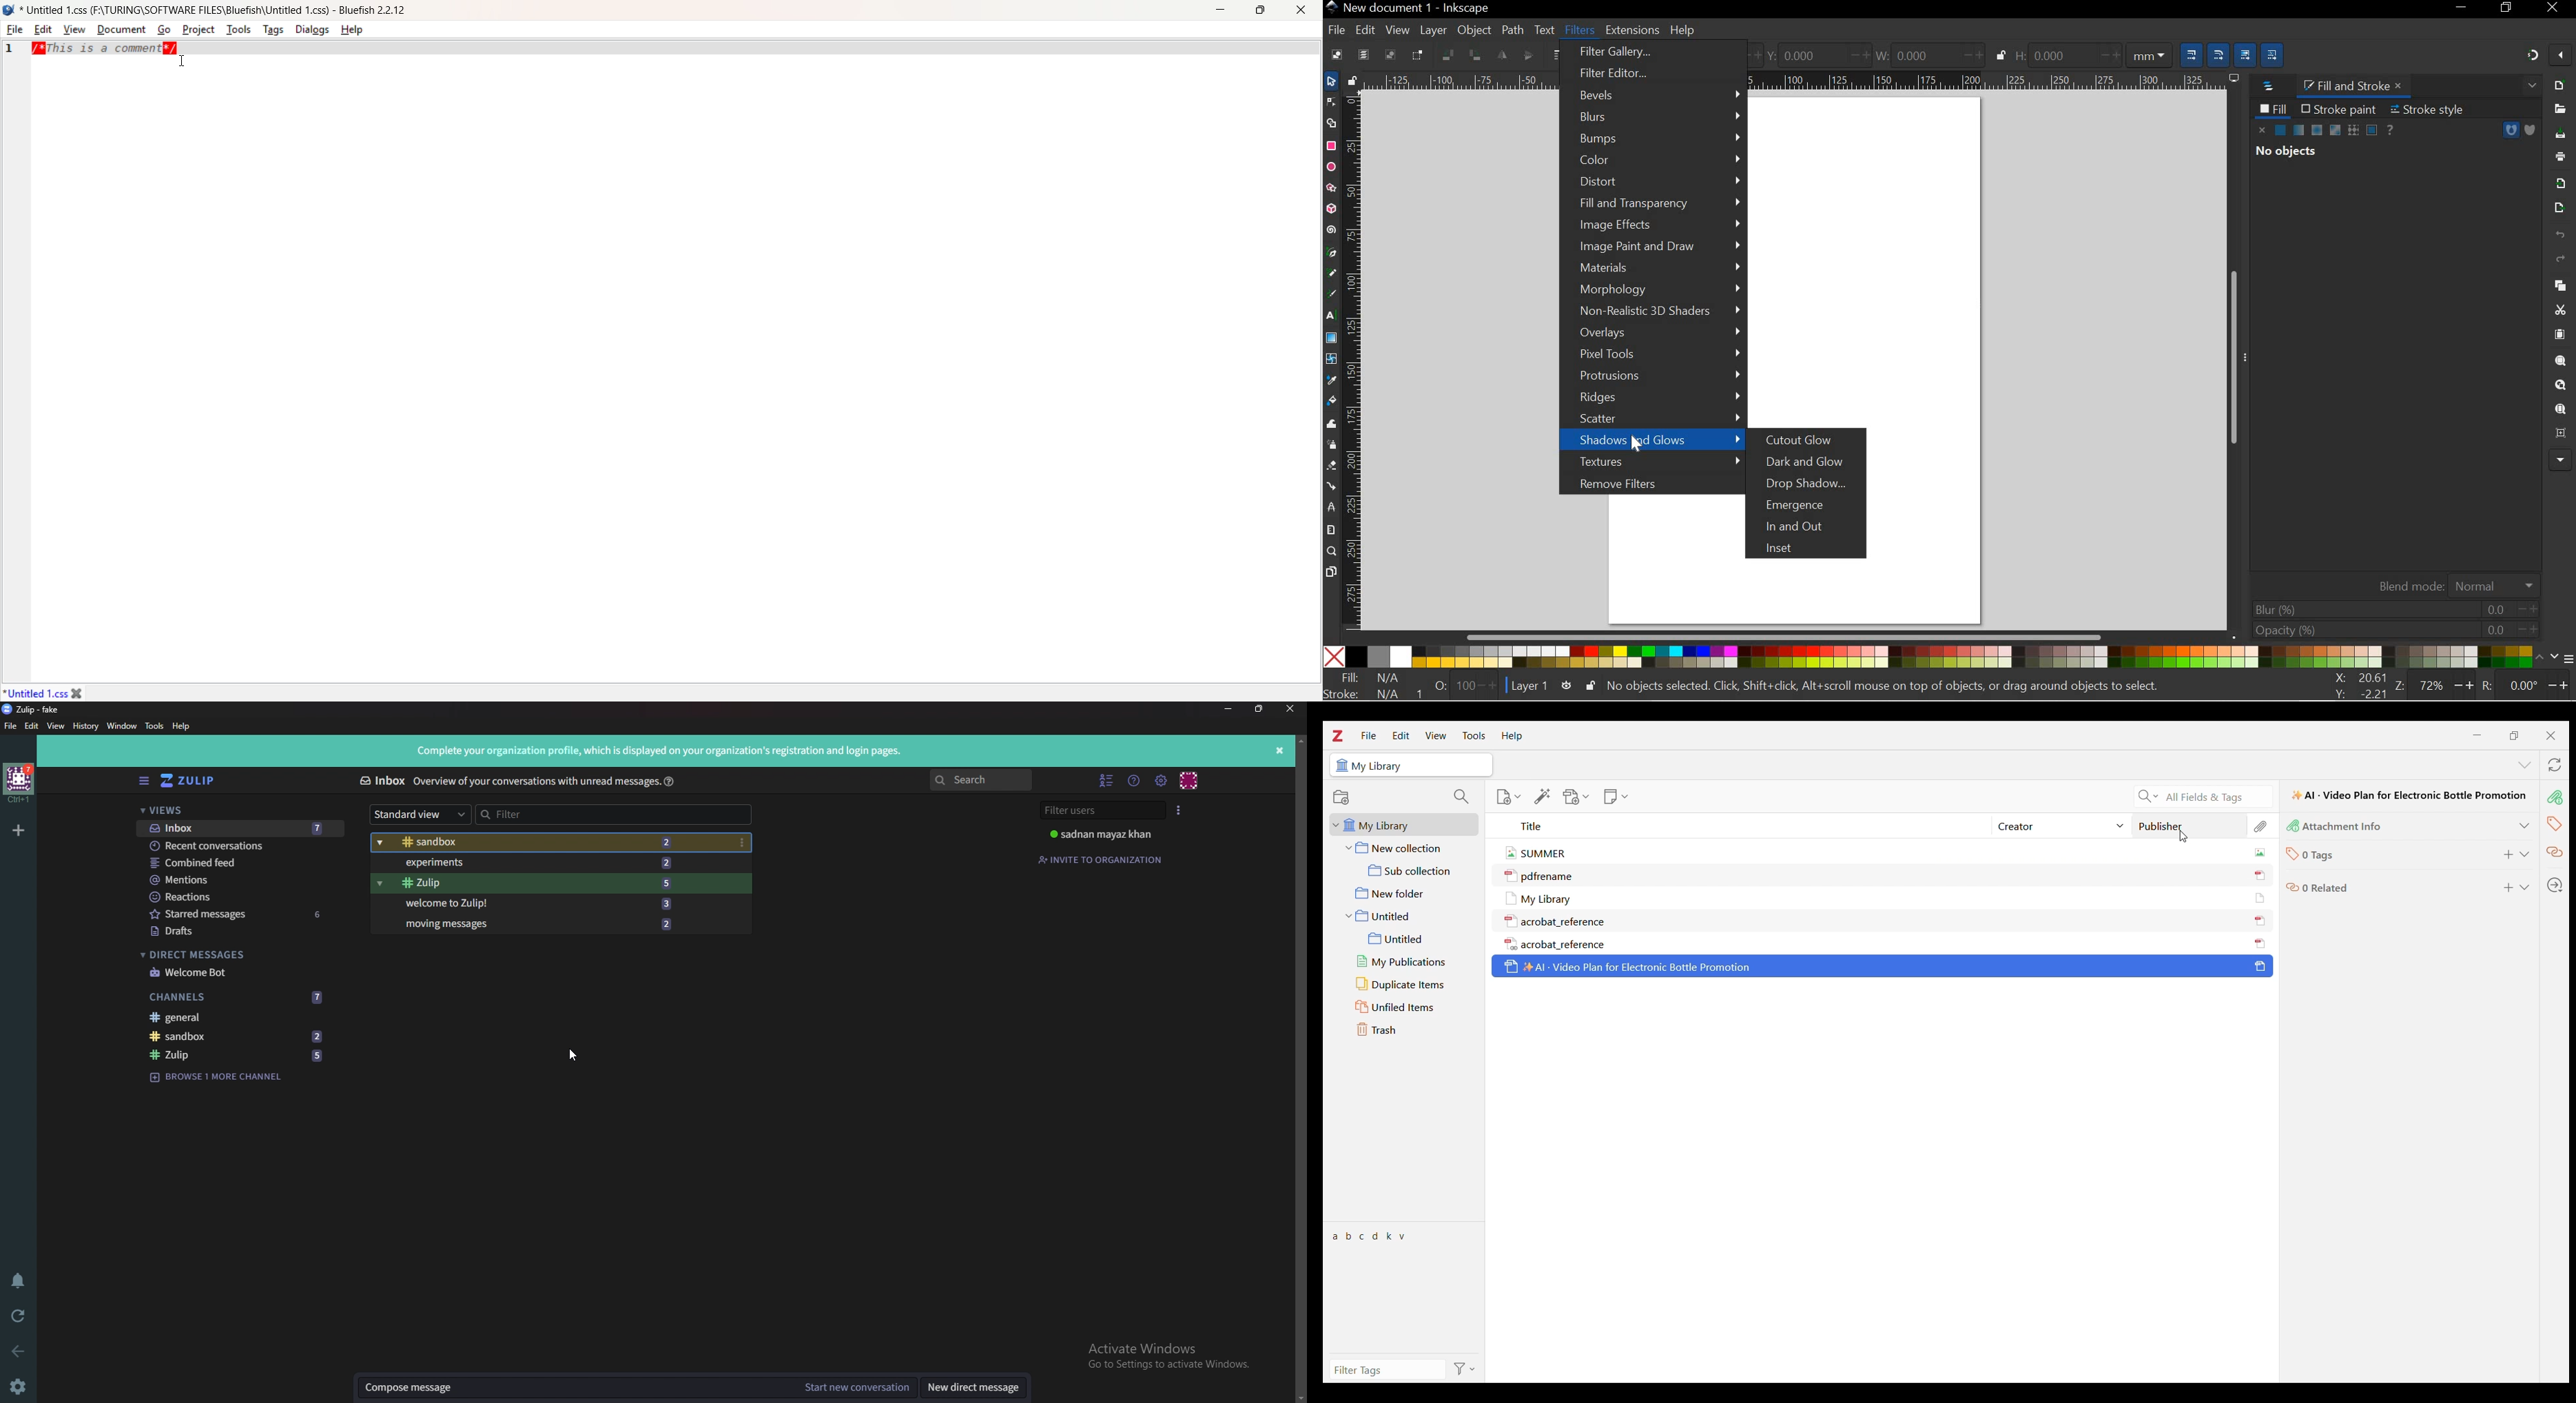 This screenshot has width=2576, height=1428. What do you see at coordinates (54, 727) in the screenshot?
I see `view` at bounding box center [54, 727].